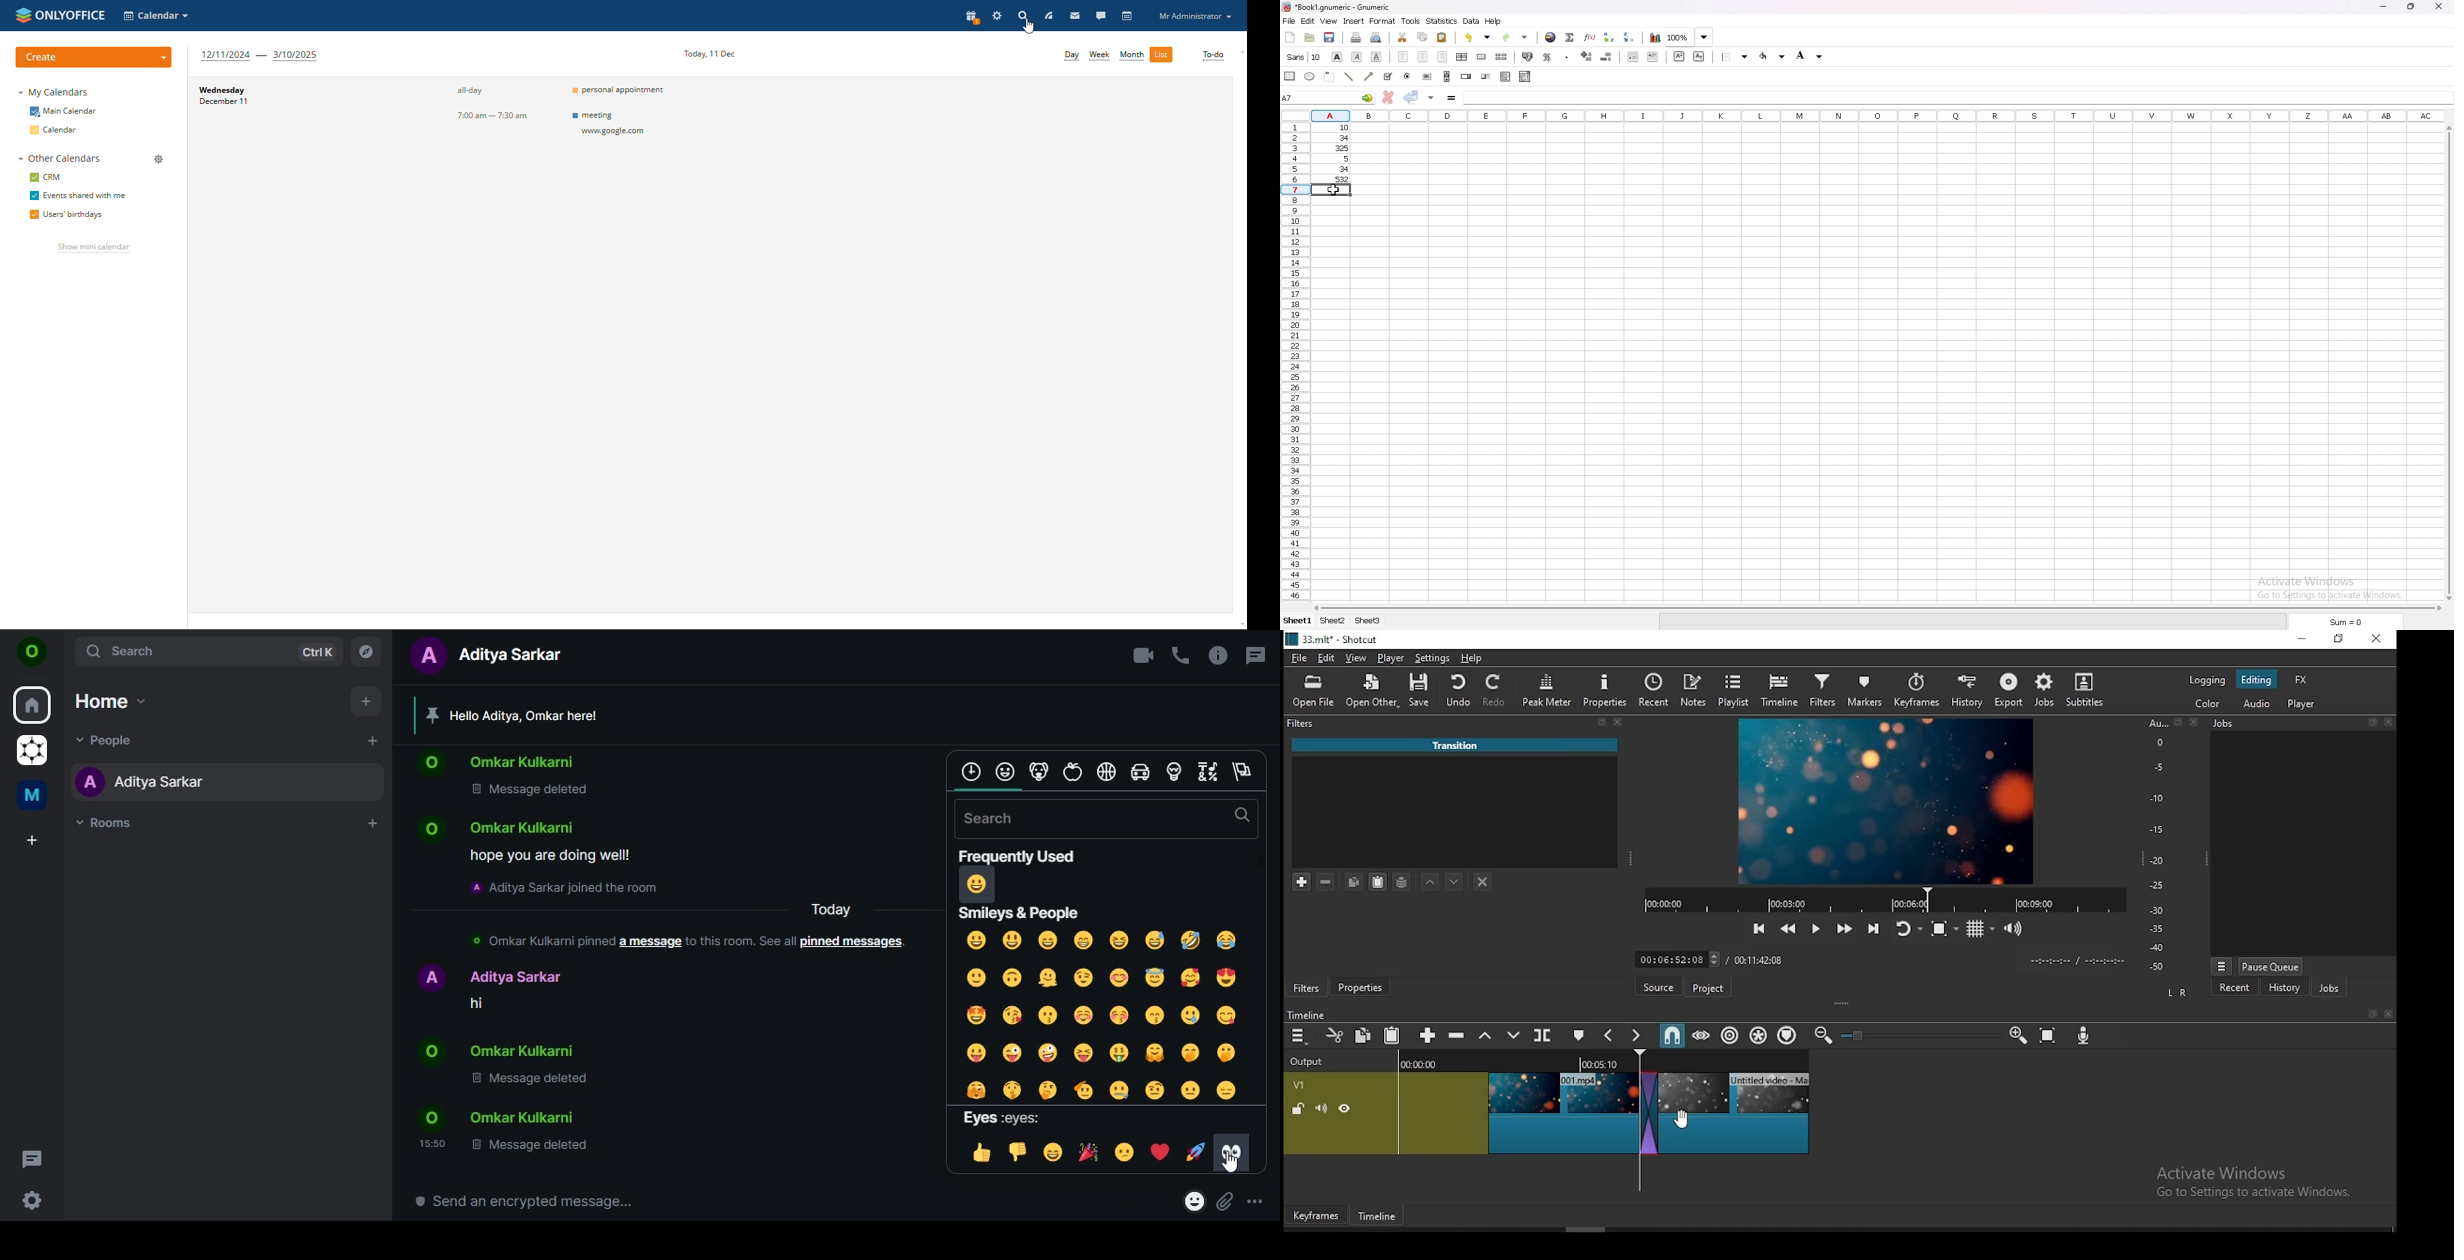 The width and height of the screenshot is (2464, 1260). What do you see at coordinates (1482, 57) in the screenshot?
I see `merge cells` at bounding box center [1482, 57].